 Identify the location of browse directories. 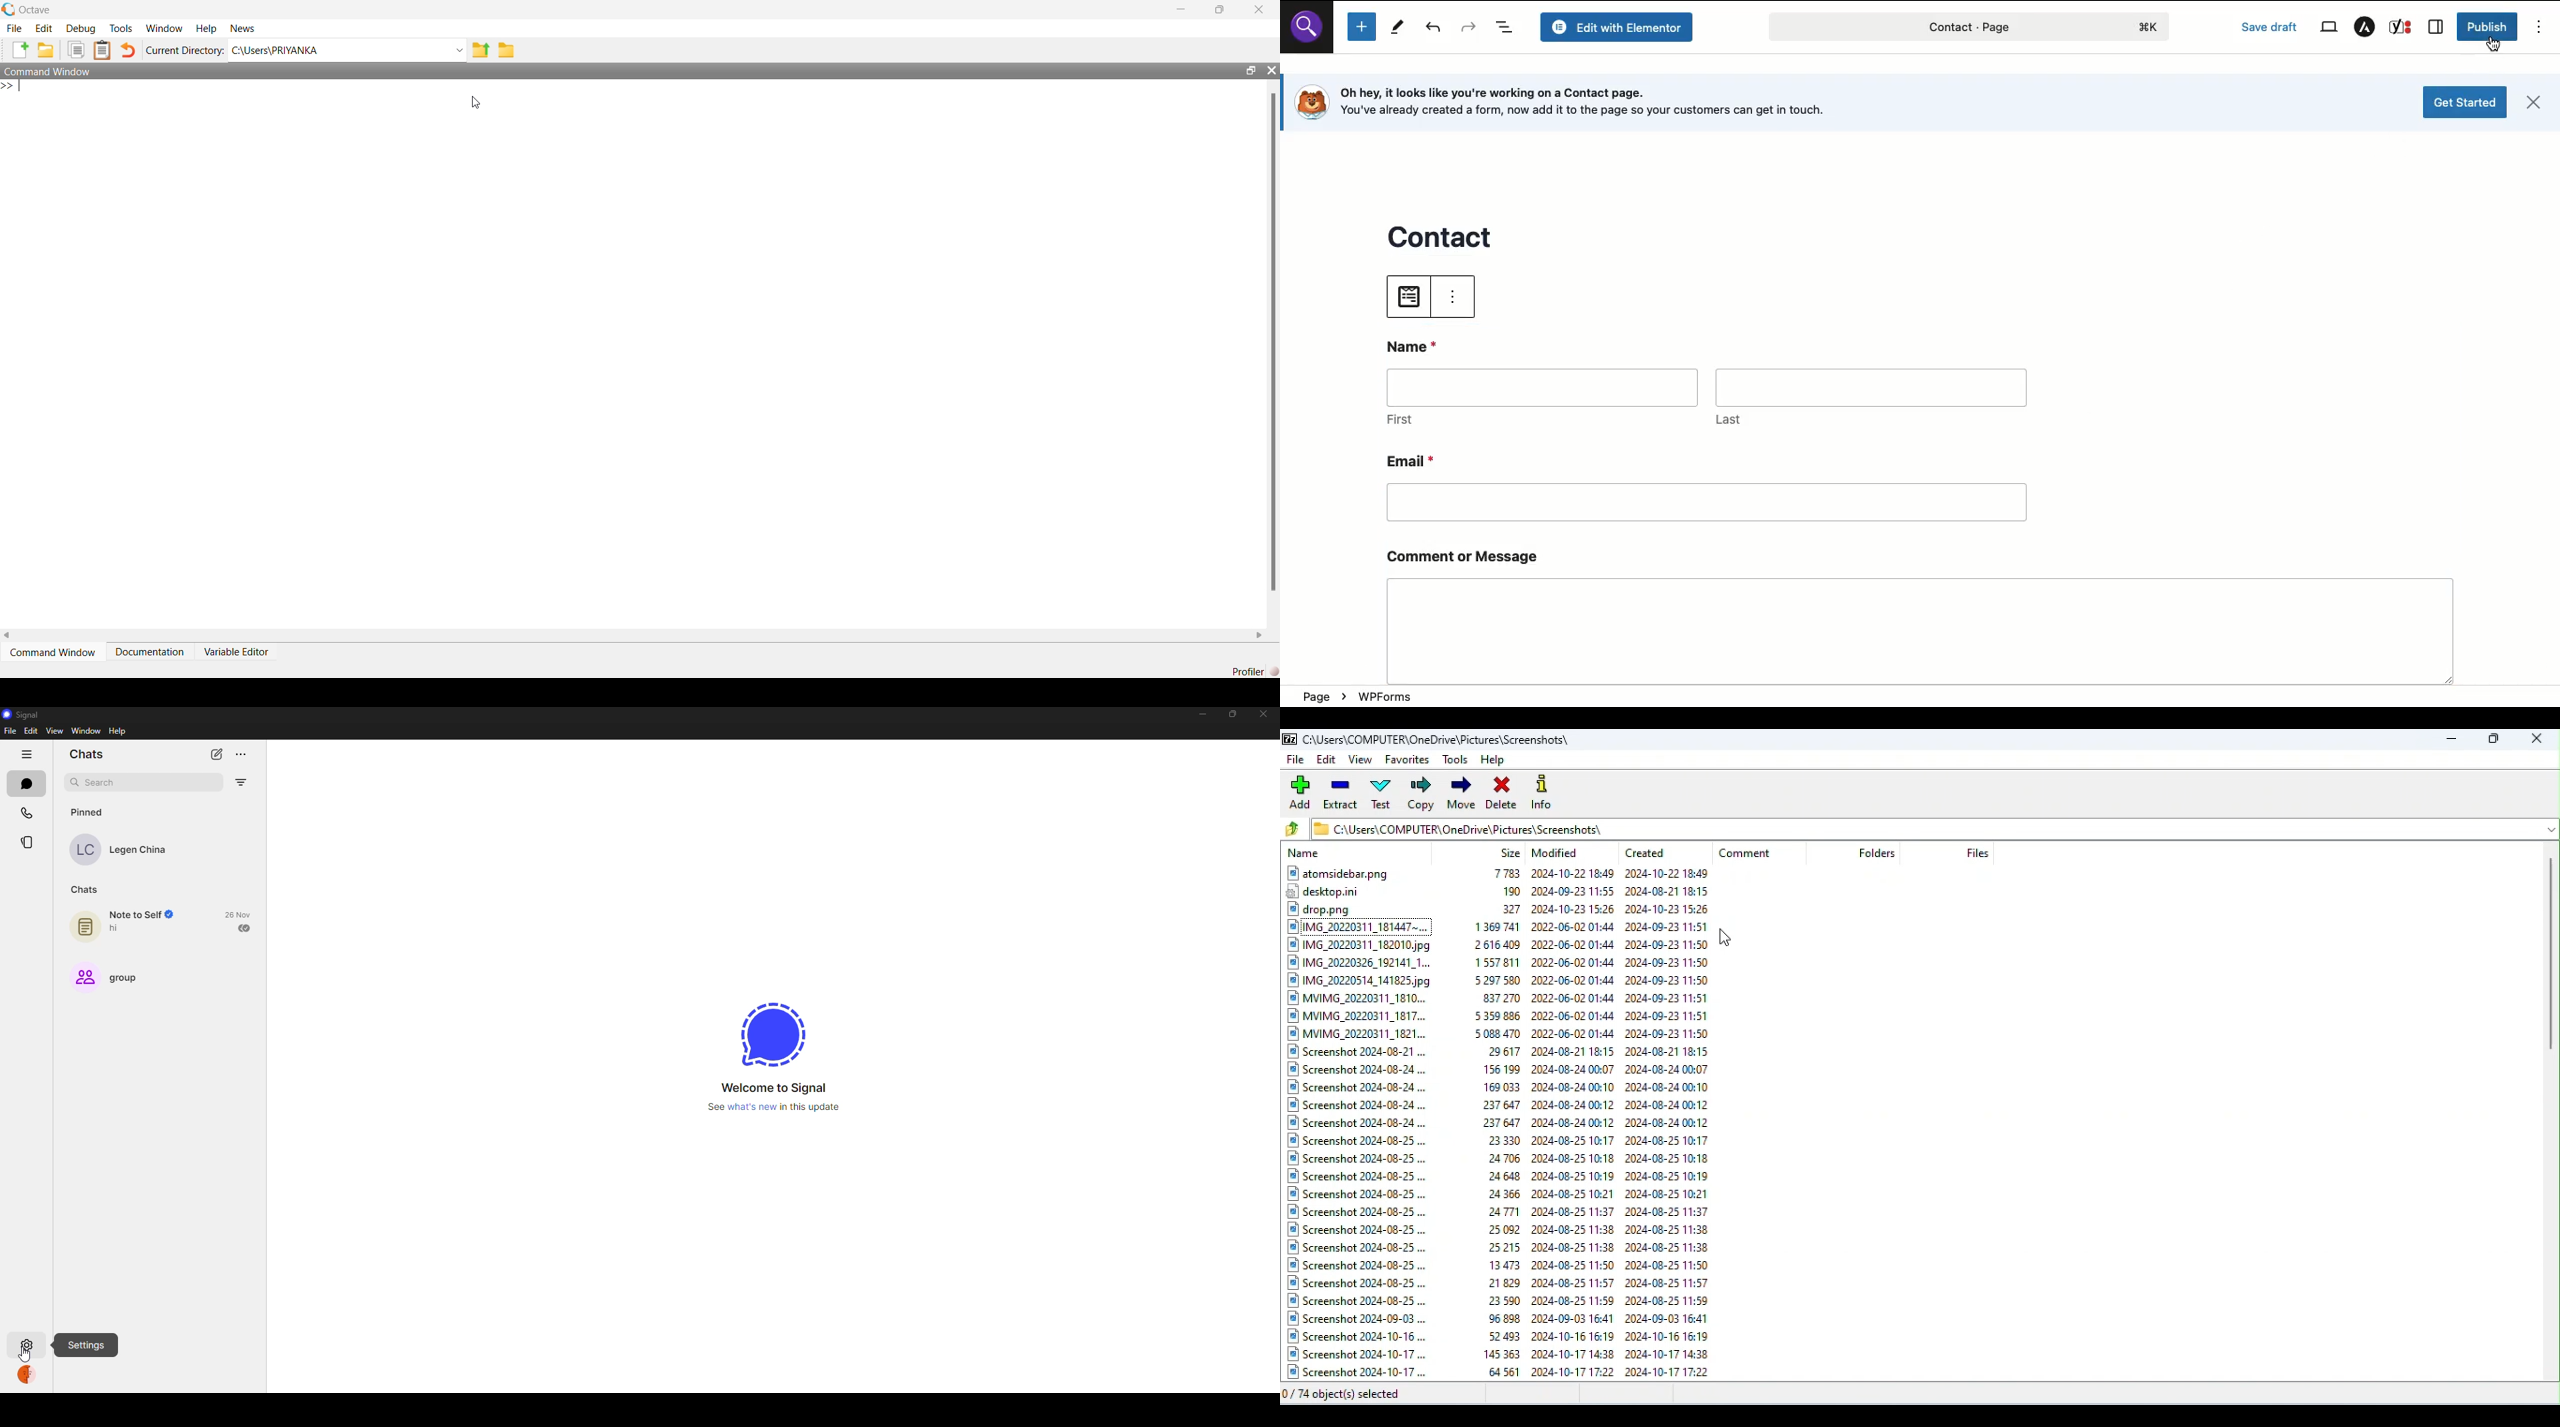
(507, 49).